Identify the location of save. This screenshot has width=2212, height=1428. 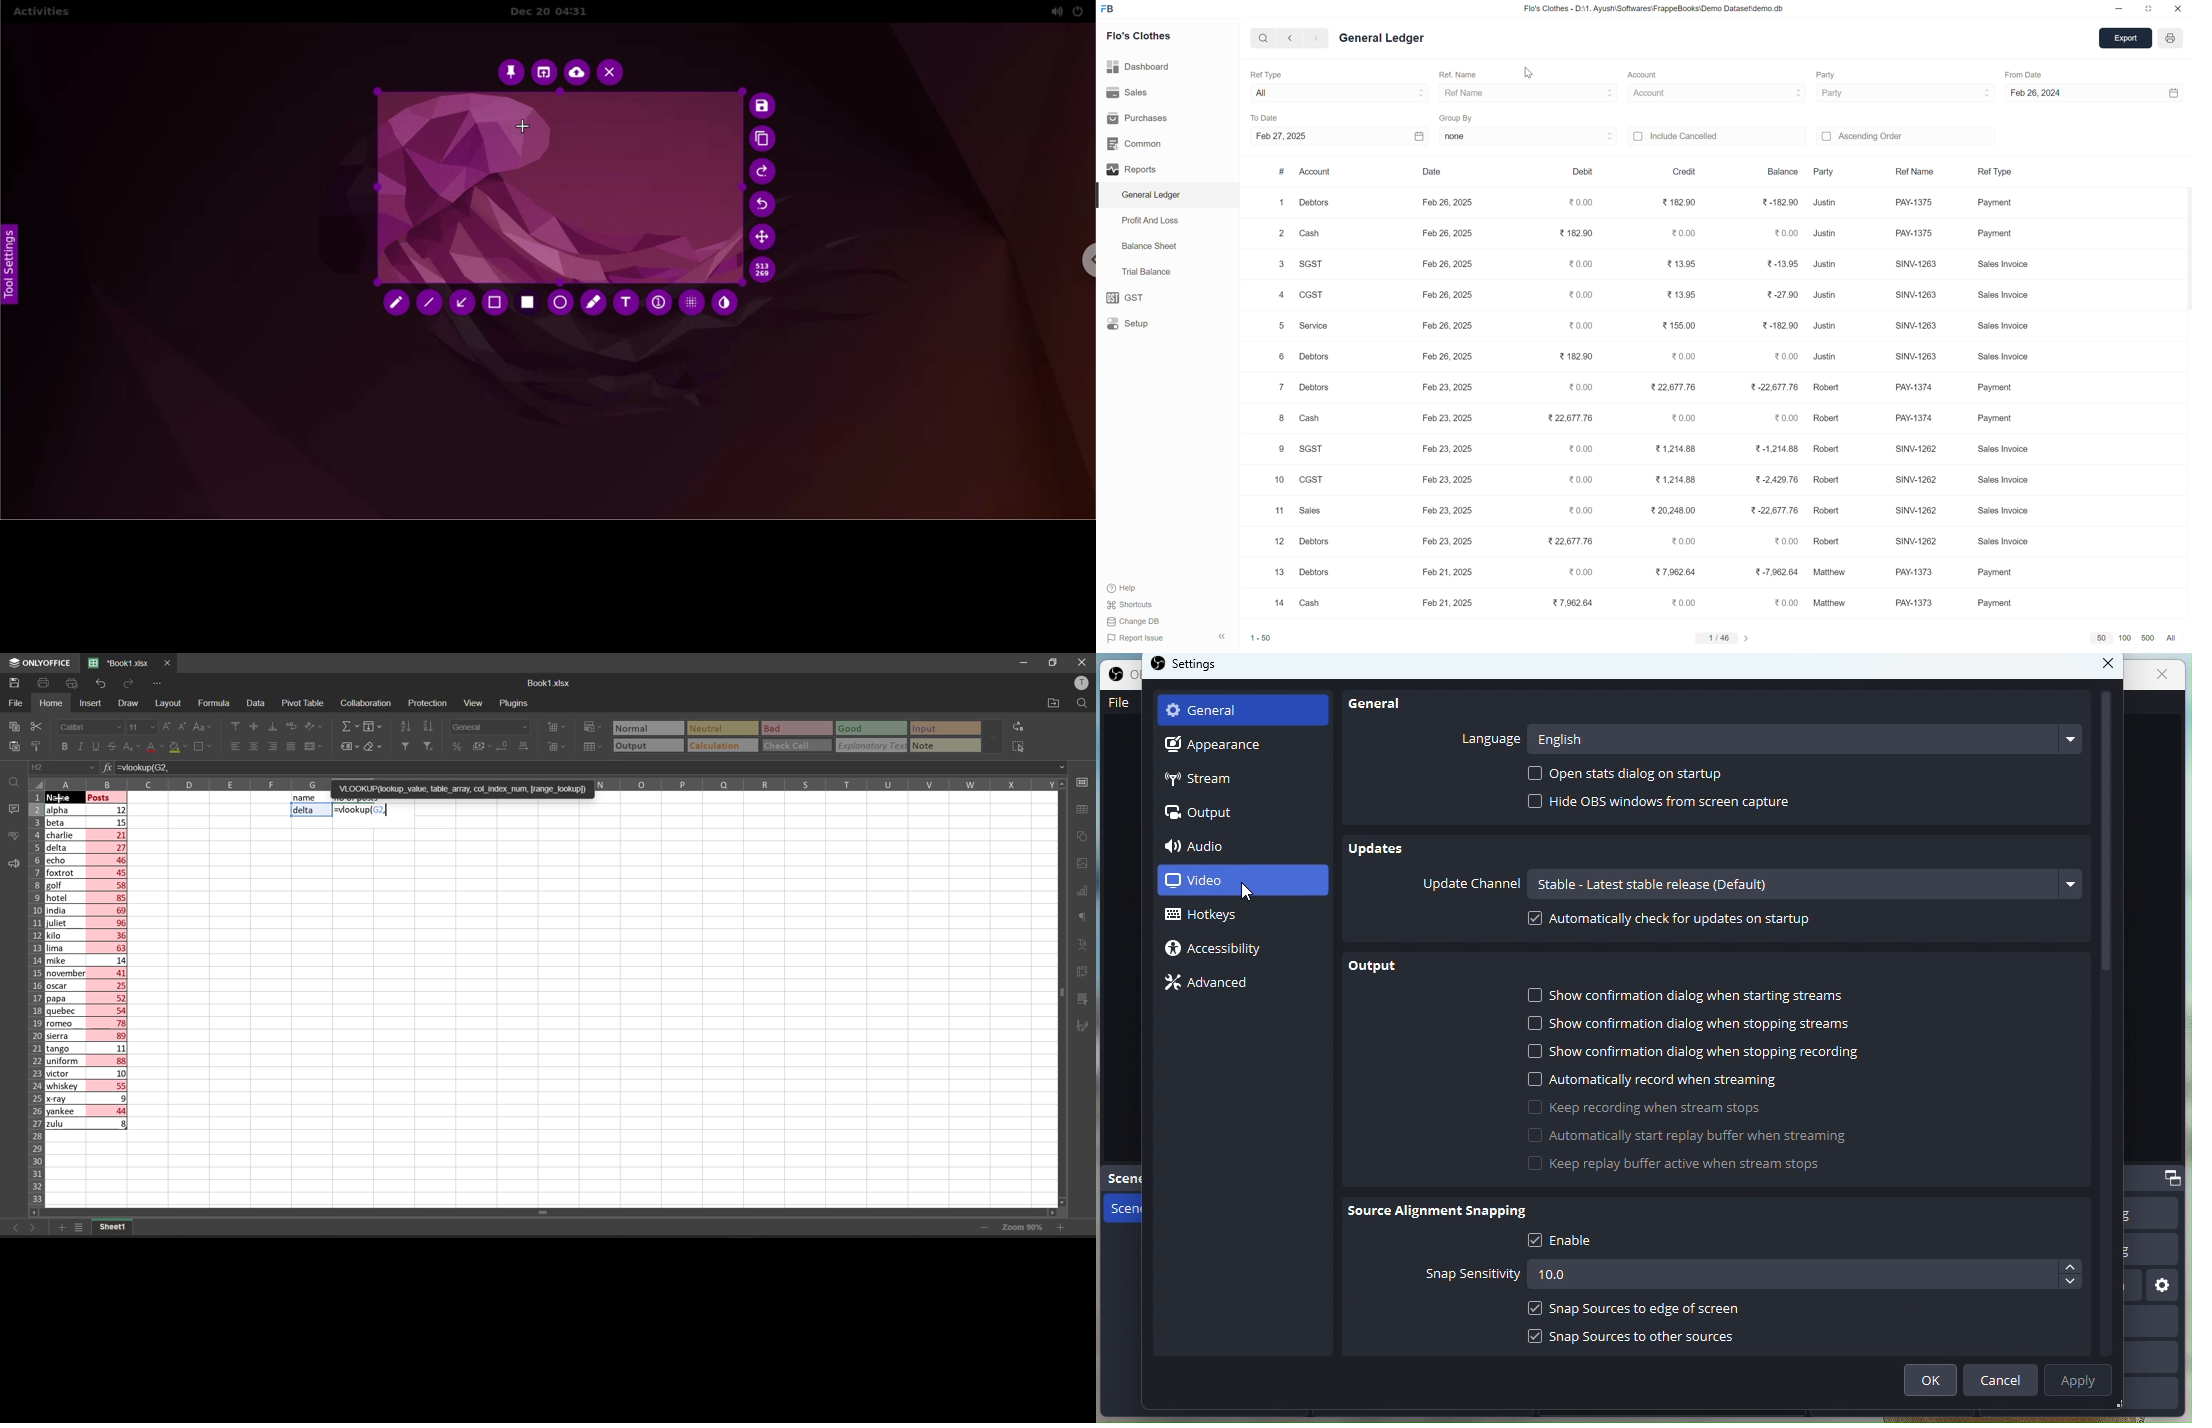
(14, 683).